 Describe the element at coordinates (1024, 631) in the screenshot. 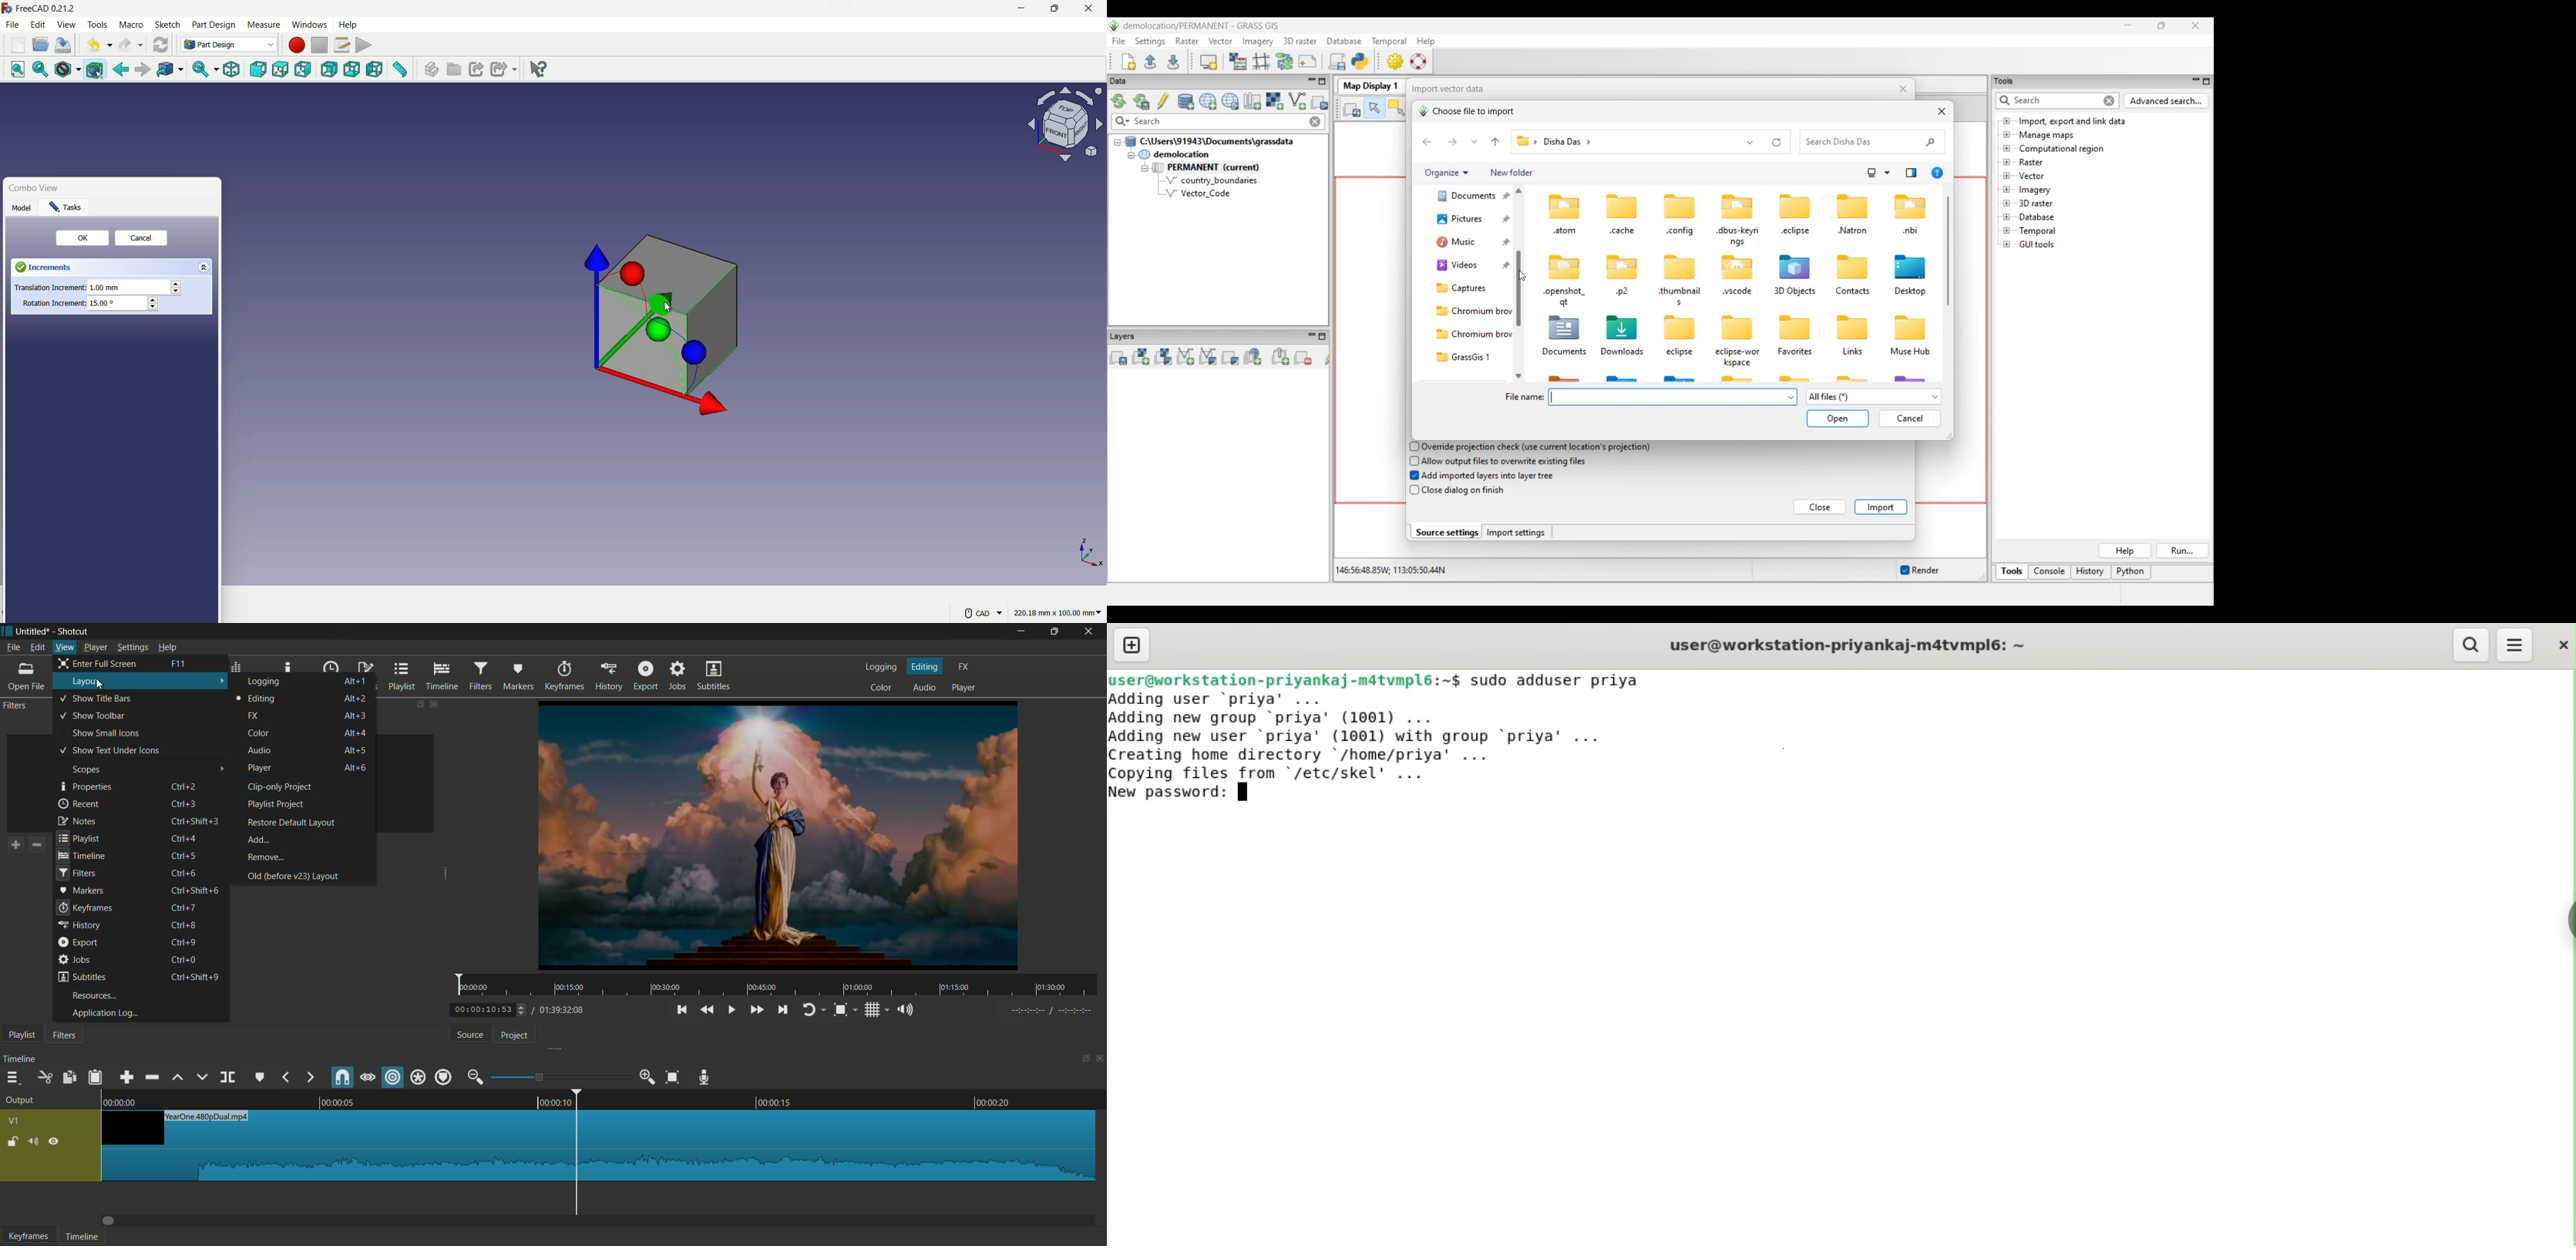

I see `minimize` at that location.